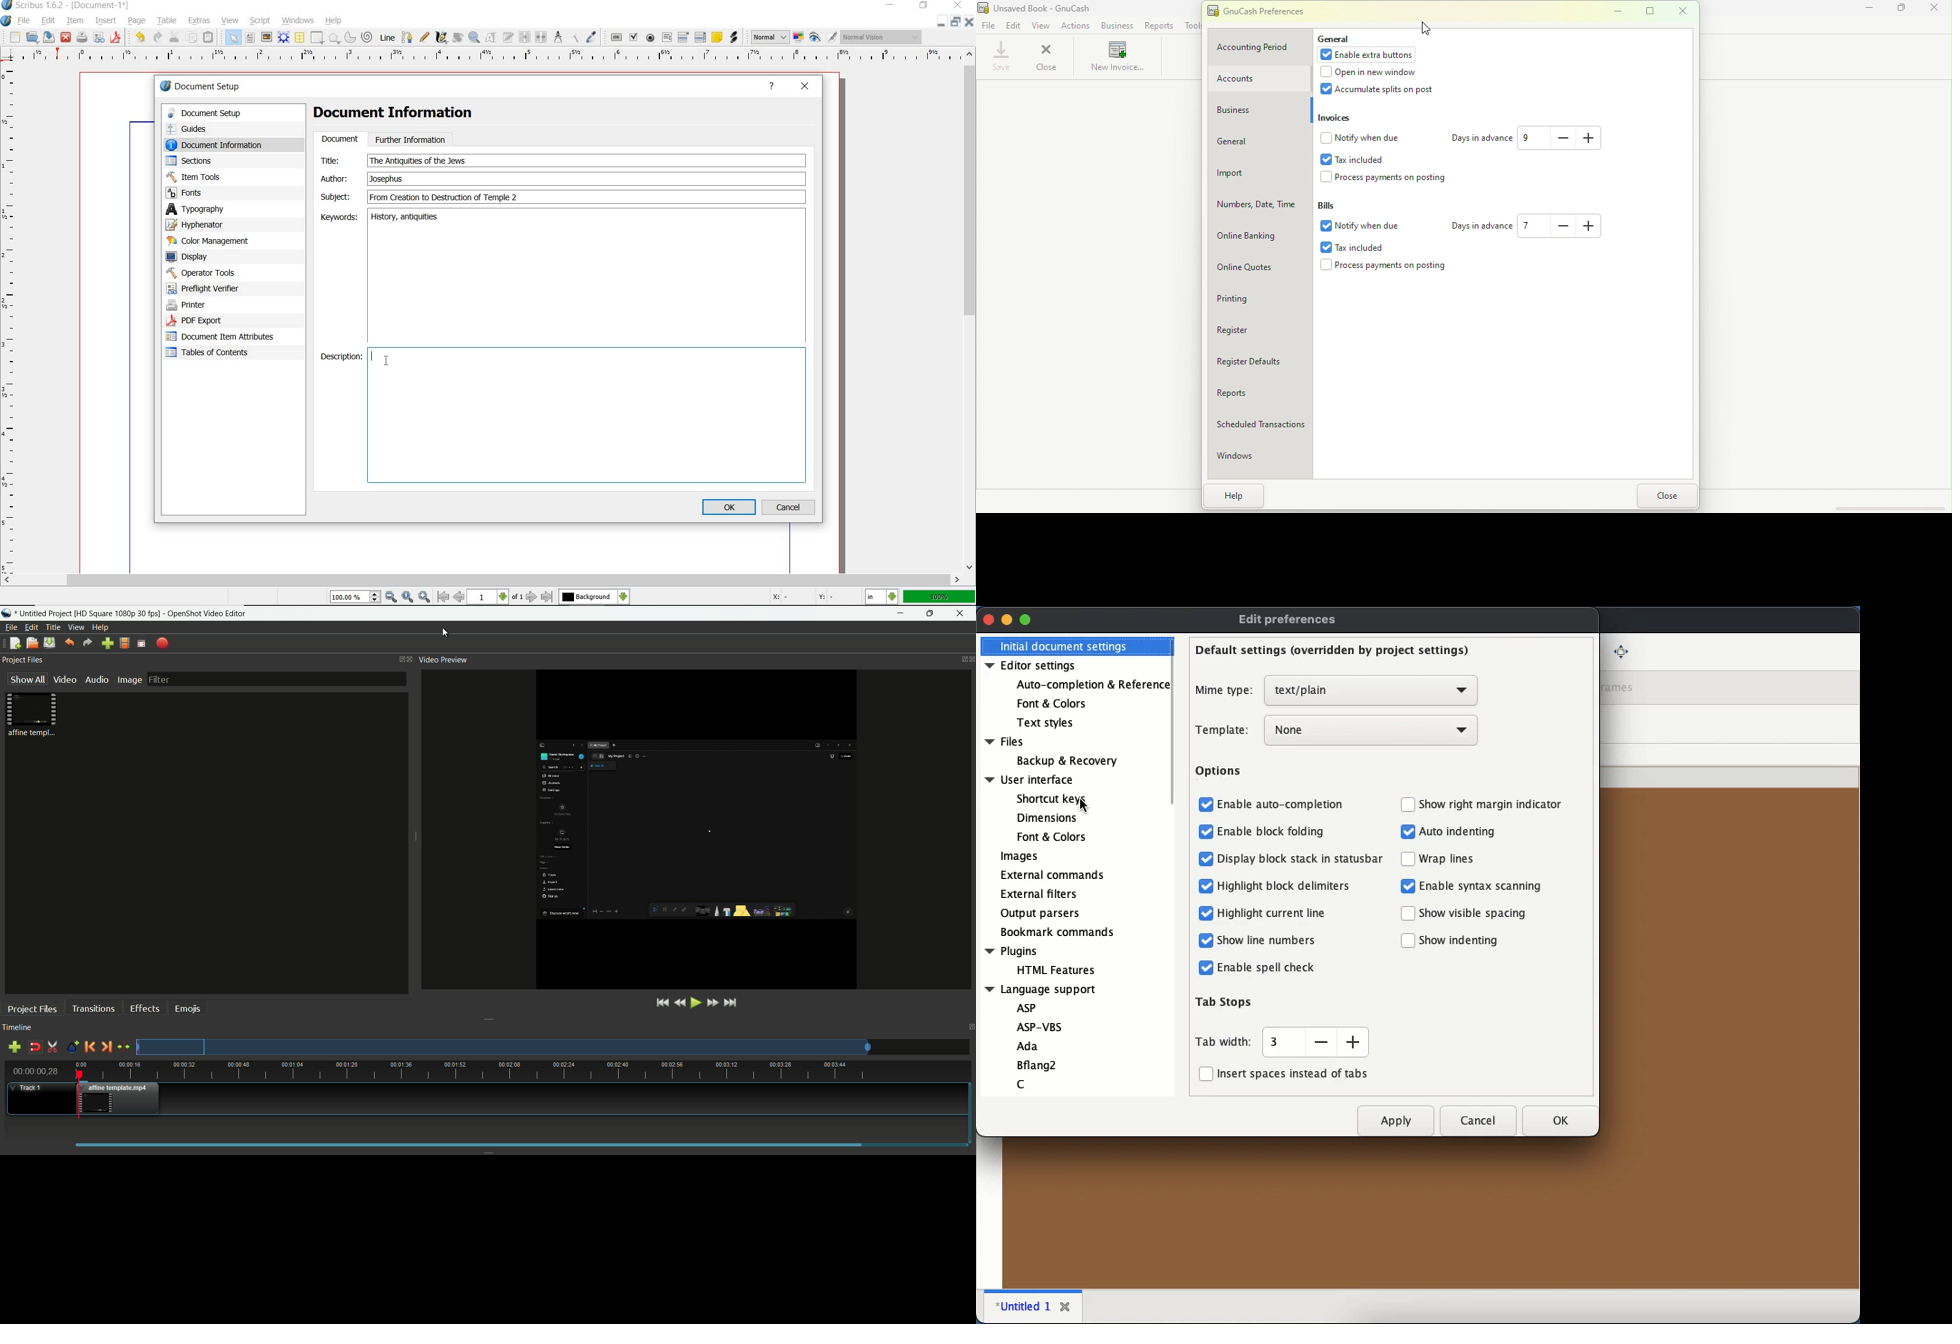 The width and height of the screenshot is (1960, 1344). I want to click on Enable block folding, so click(1272, 833).